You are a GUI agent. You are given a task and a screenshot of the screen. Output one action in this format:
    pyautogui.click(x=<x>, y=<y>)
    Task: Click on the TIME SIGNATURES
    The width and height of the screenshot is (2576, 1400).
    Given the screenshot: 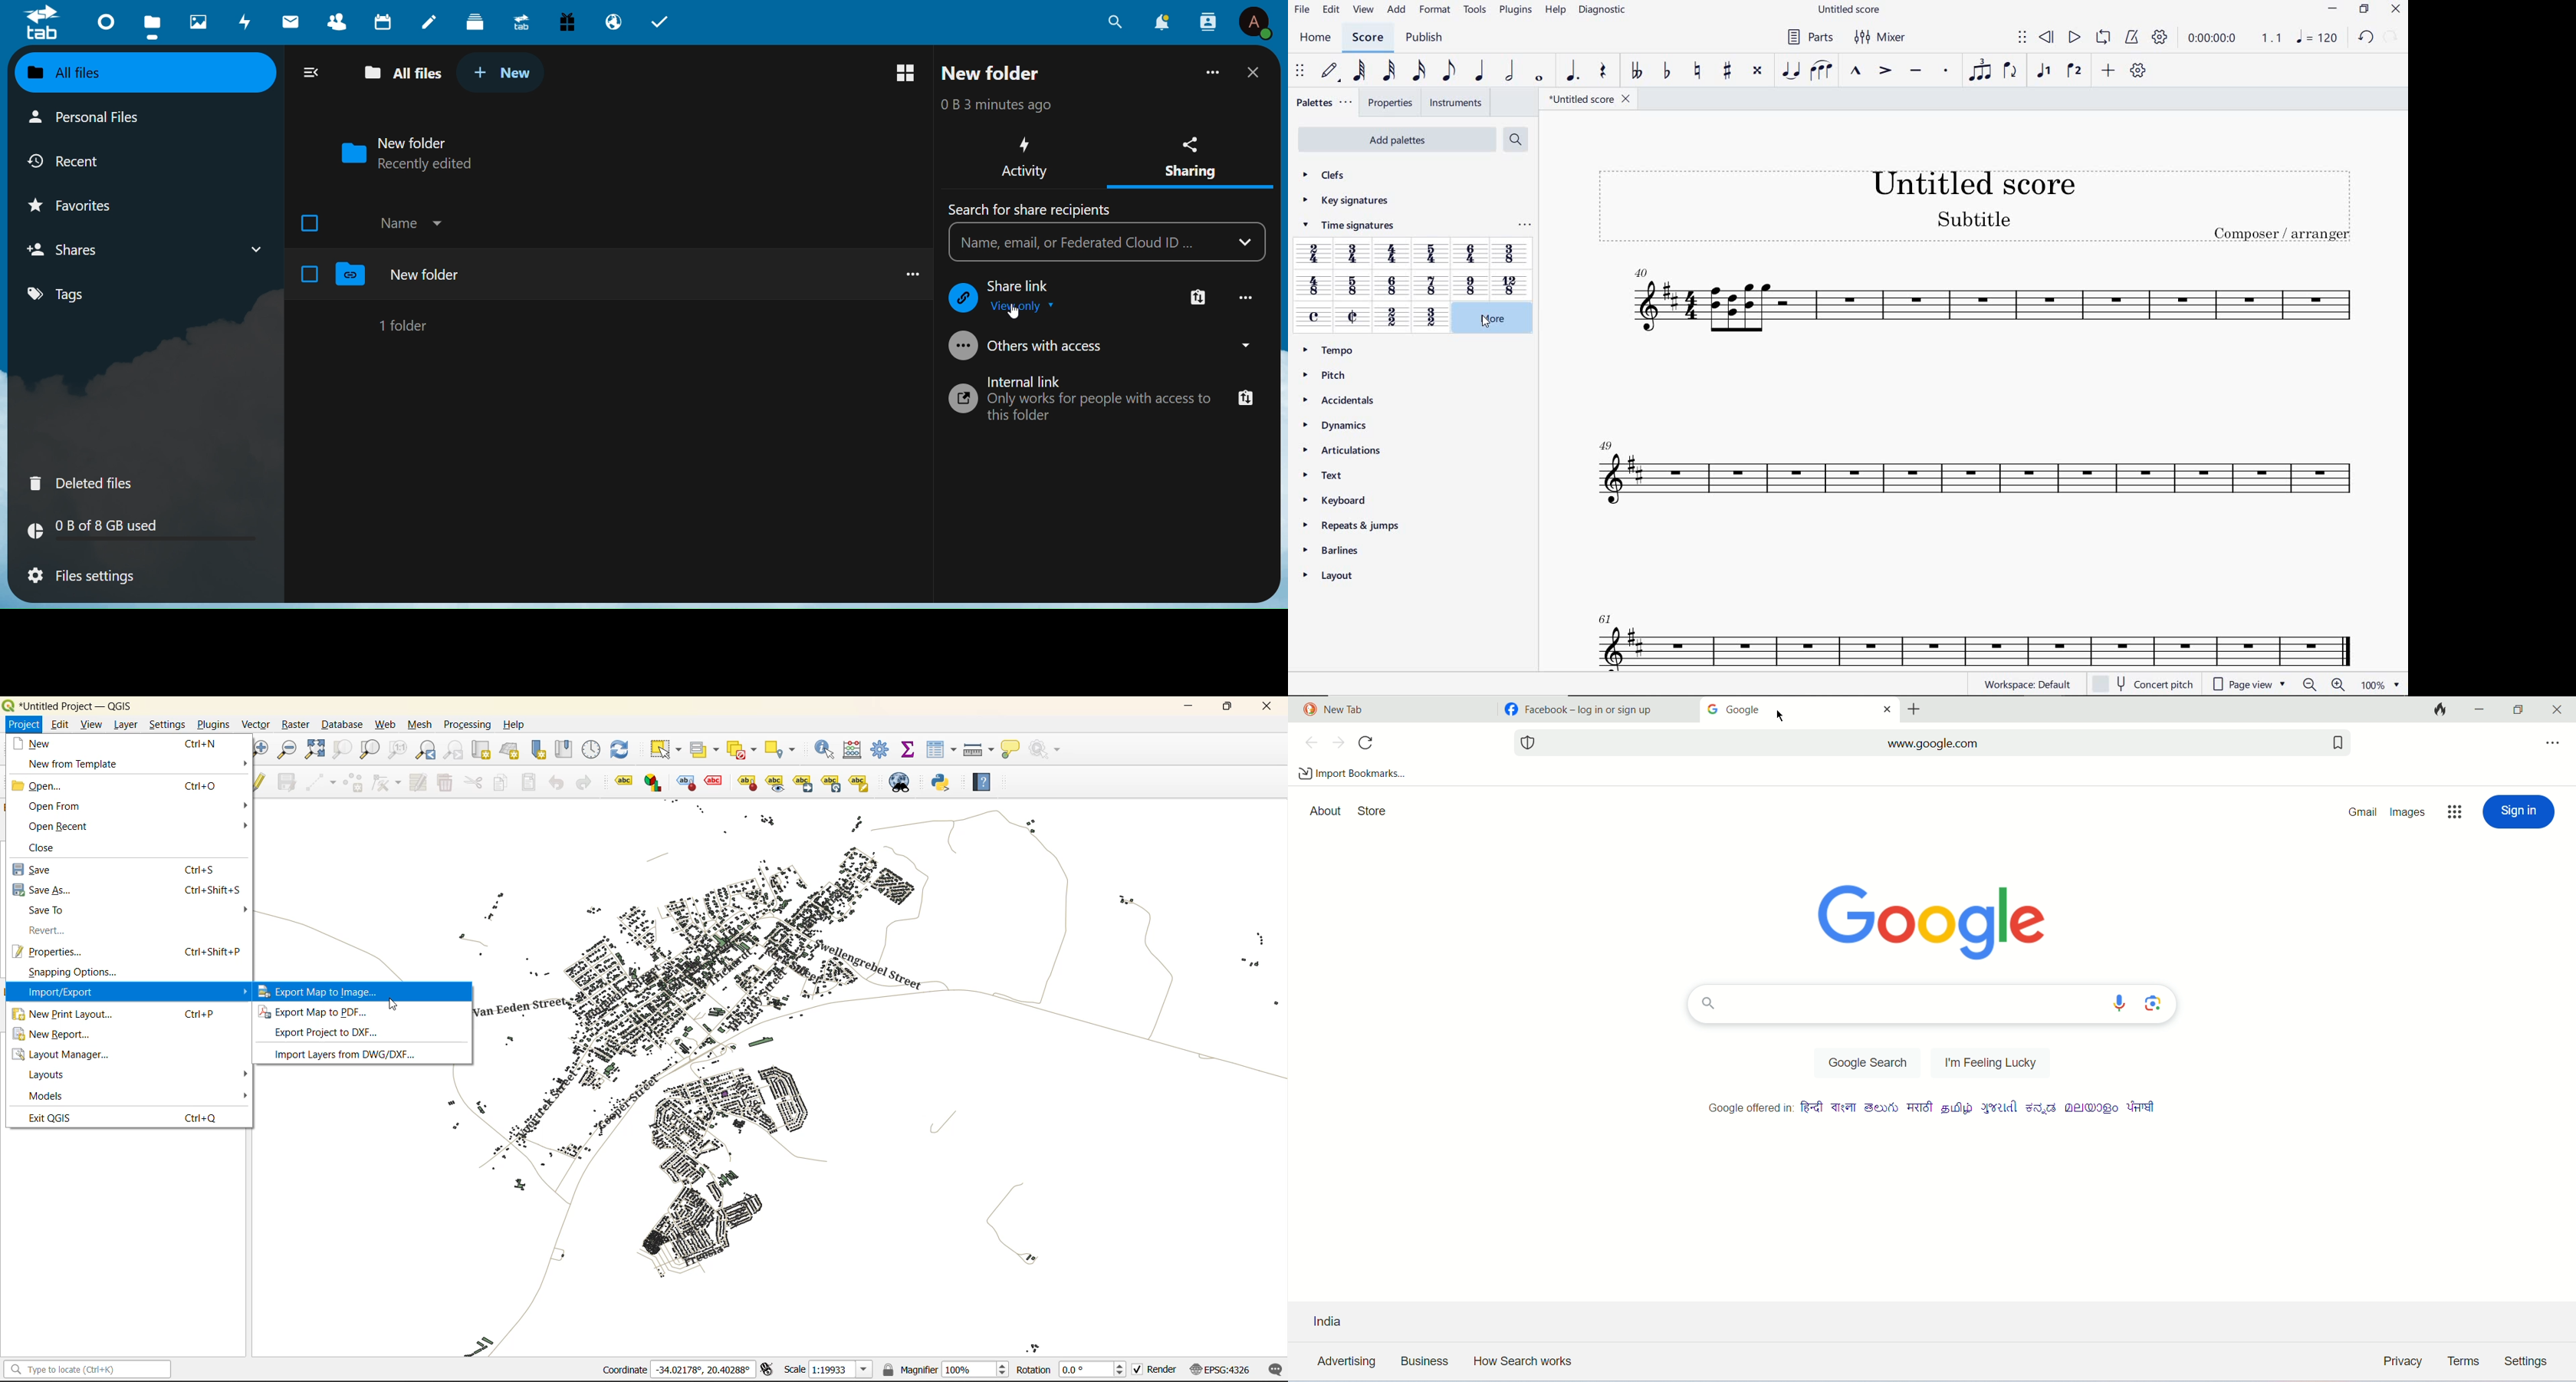 What is the action you would take?
    pyautogui.click(x=1347, y=227)
    